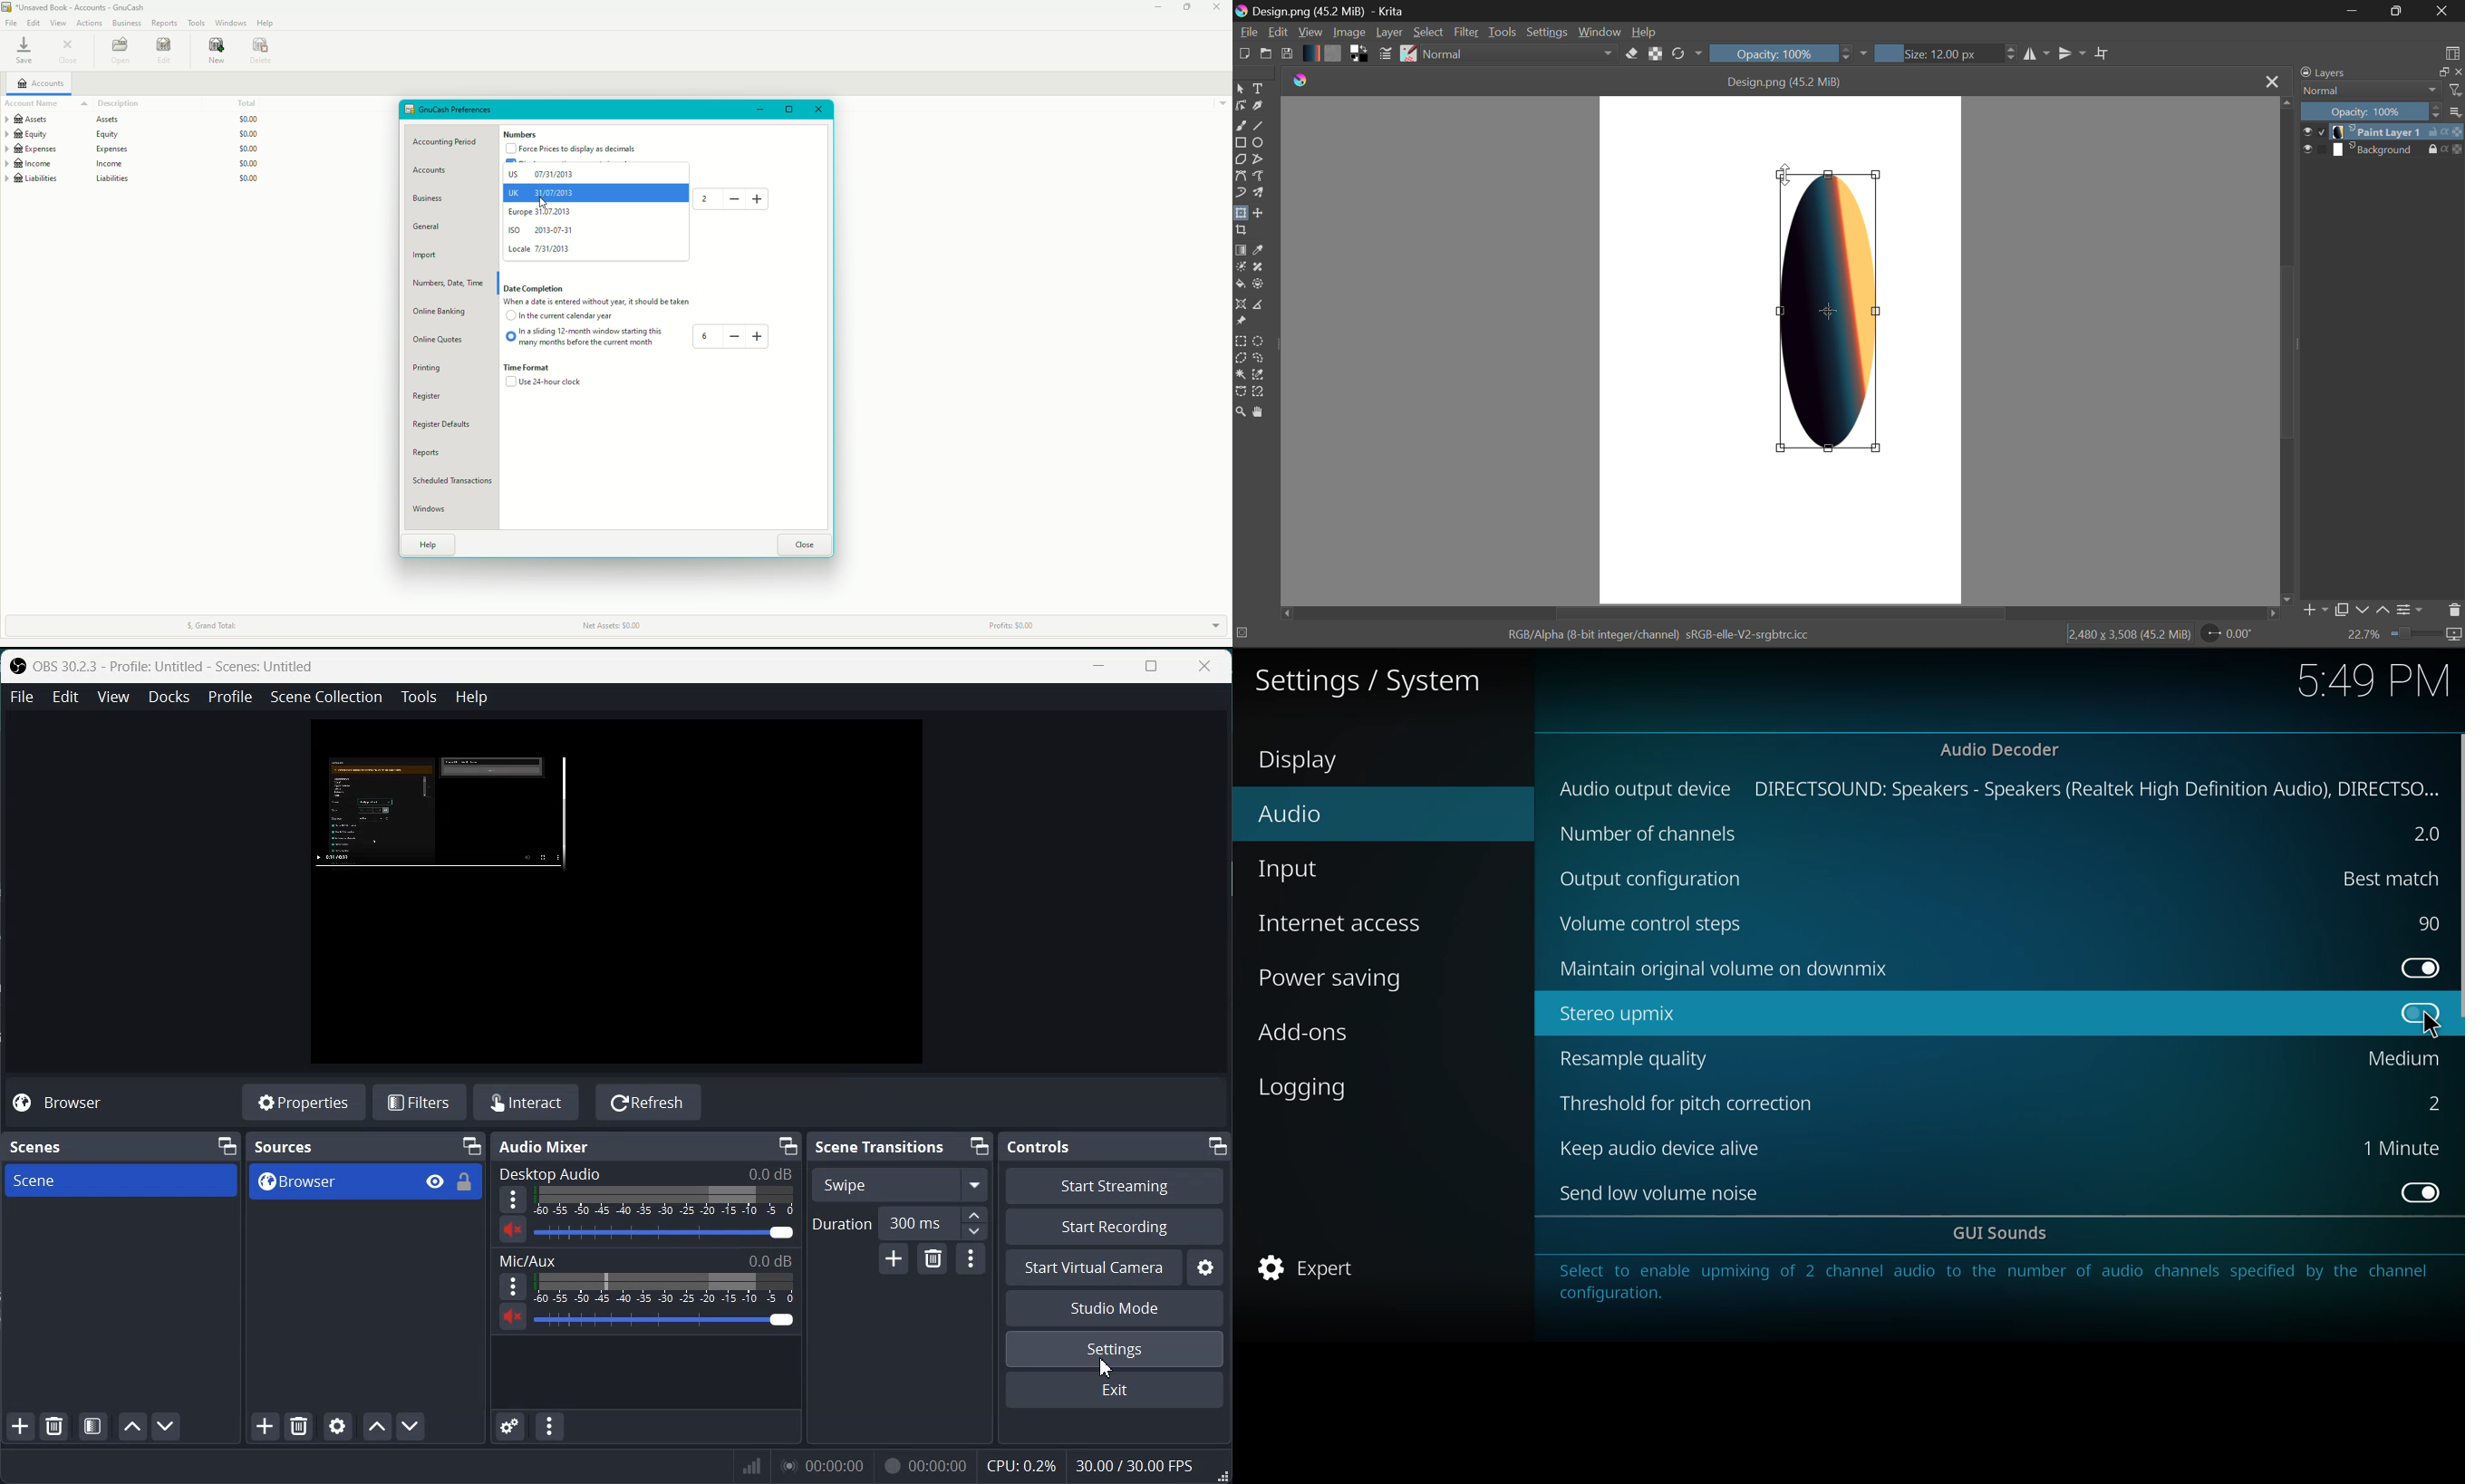 The image size is (2492, 1484). Describe the element at coordinates (1430, 33) in the screenshot. I see `Select` at that location.